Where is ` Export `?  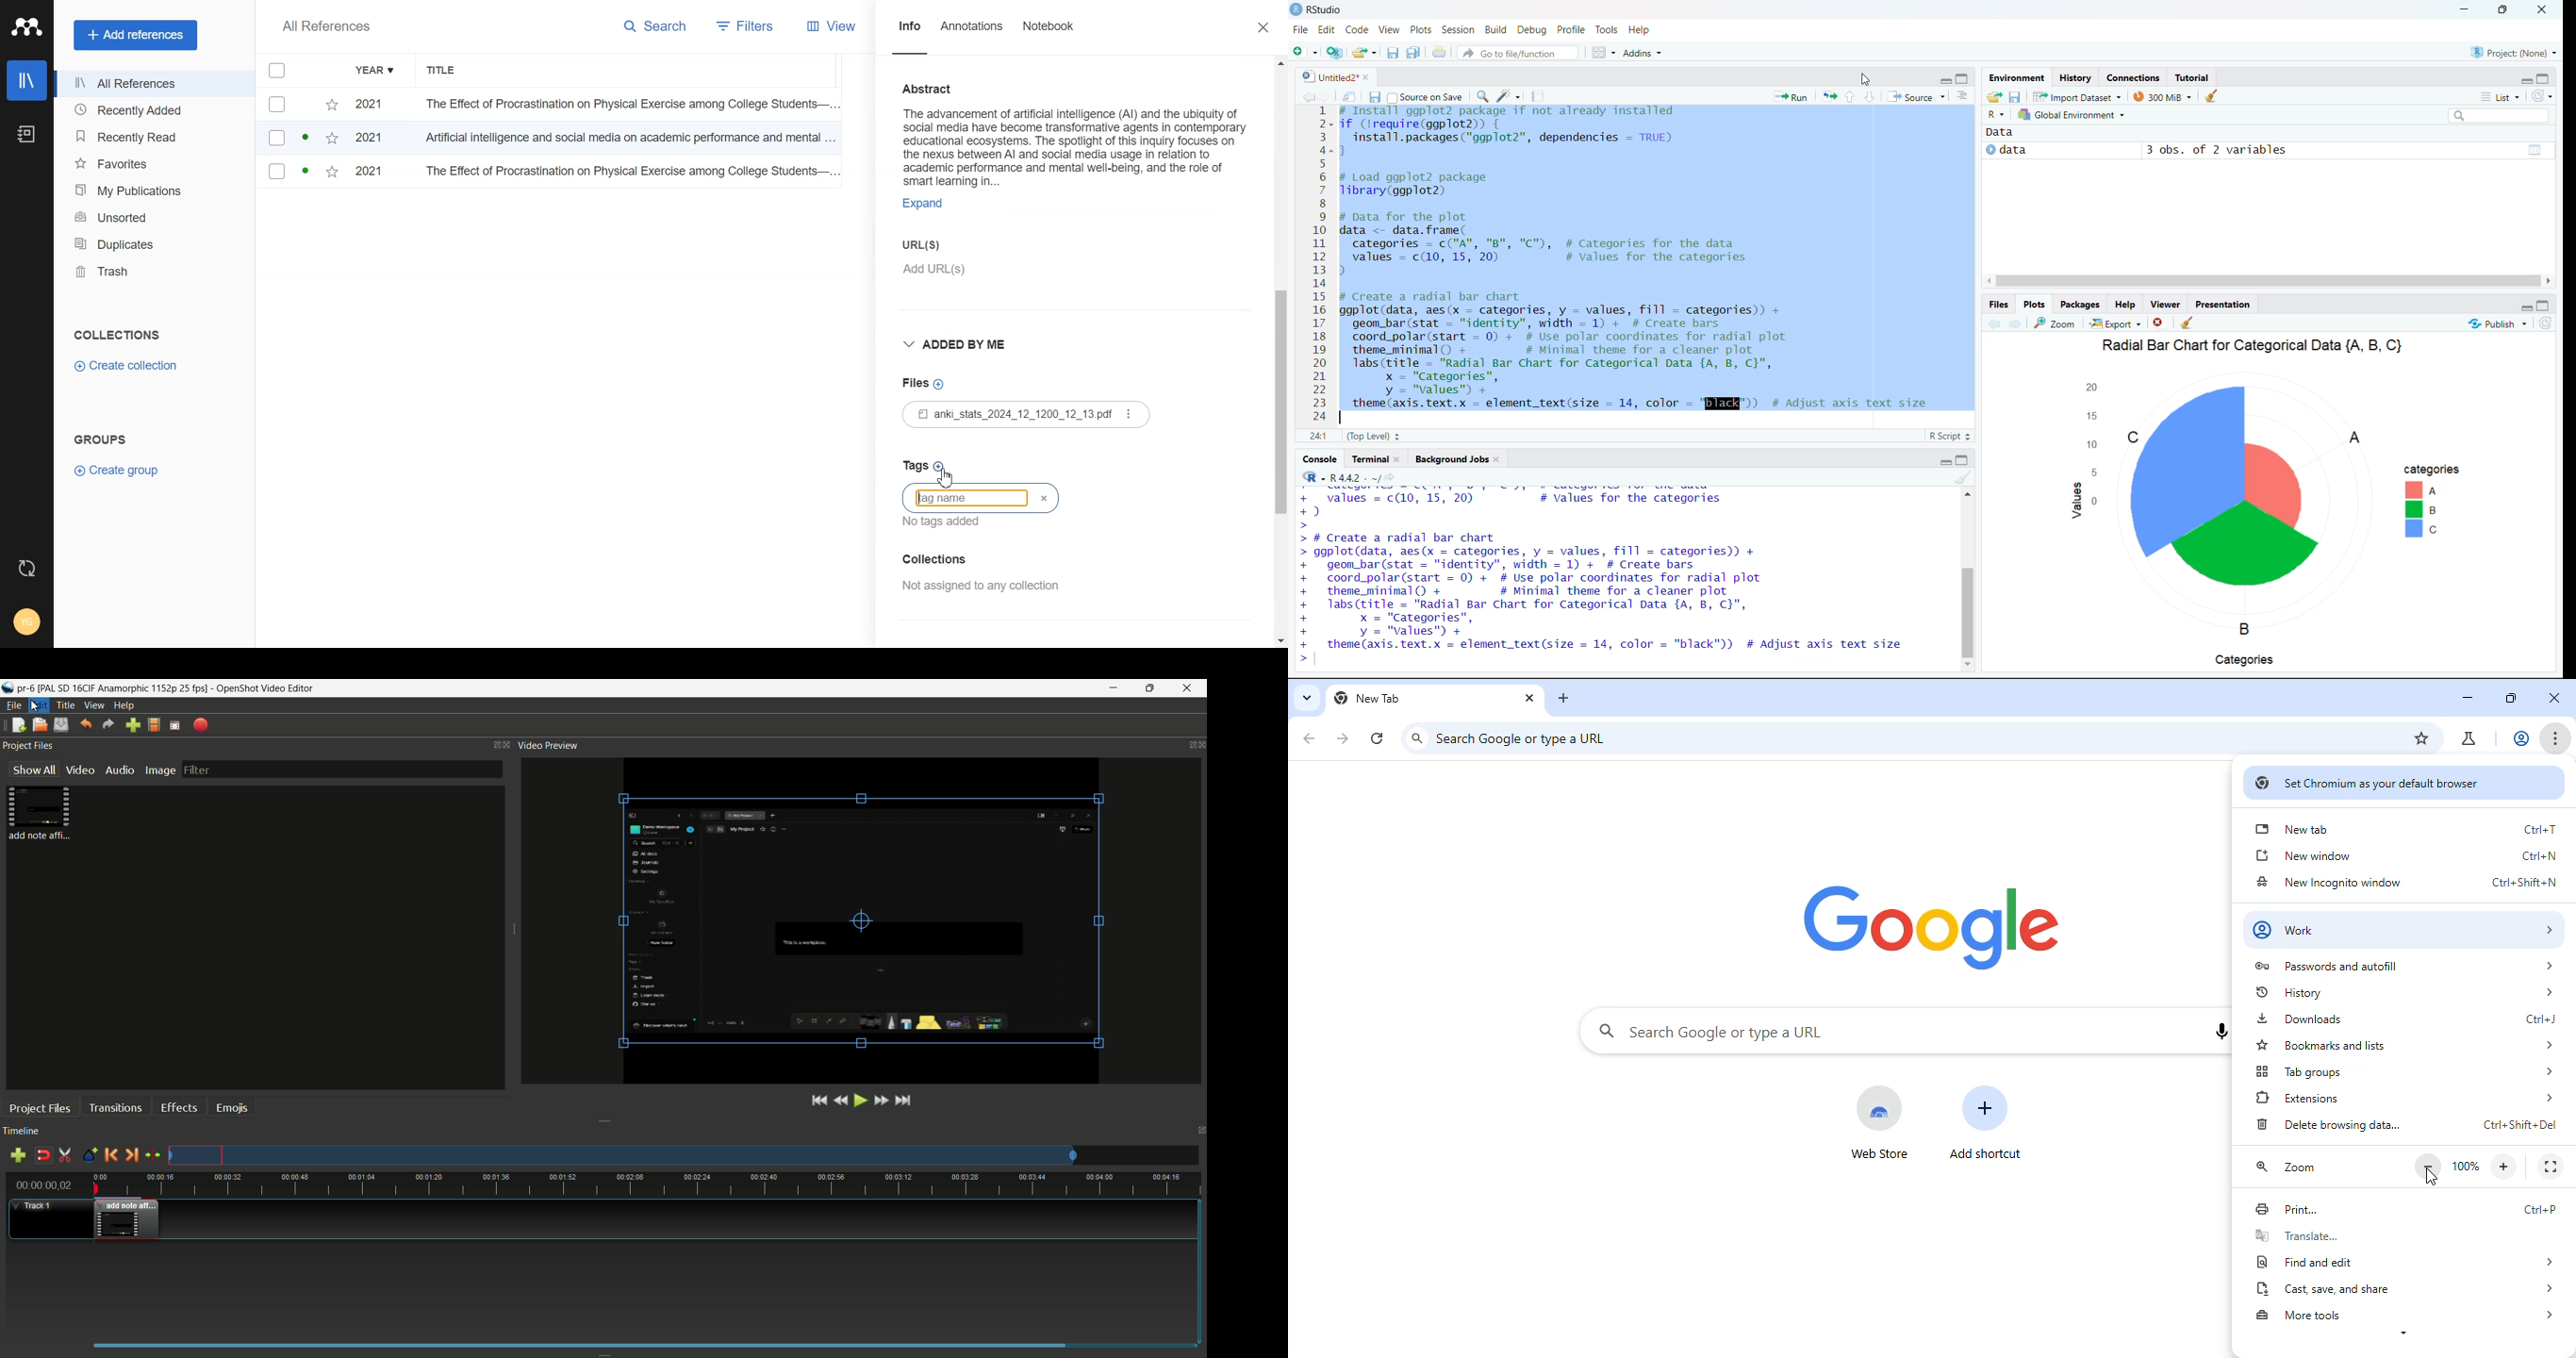  Export  is located at coordinates (2114, 322).